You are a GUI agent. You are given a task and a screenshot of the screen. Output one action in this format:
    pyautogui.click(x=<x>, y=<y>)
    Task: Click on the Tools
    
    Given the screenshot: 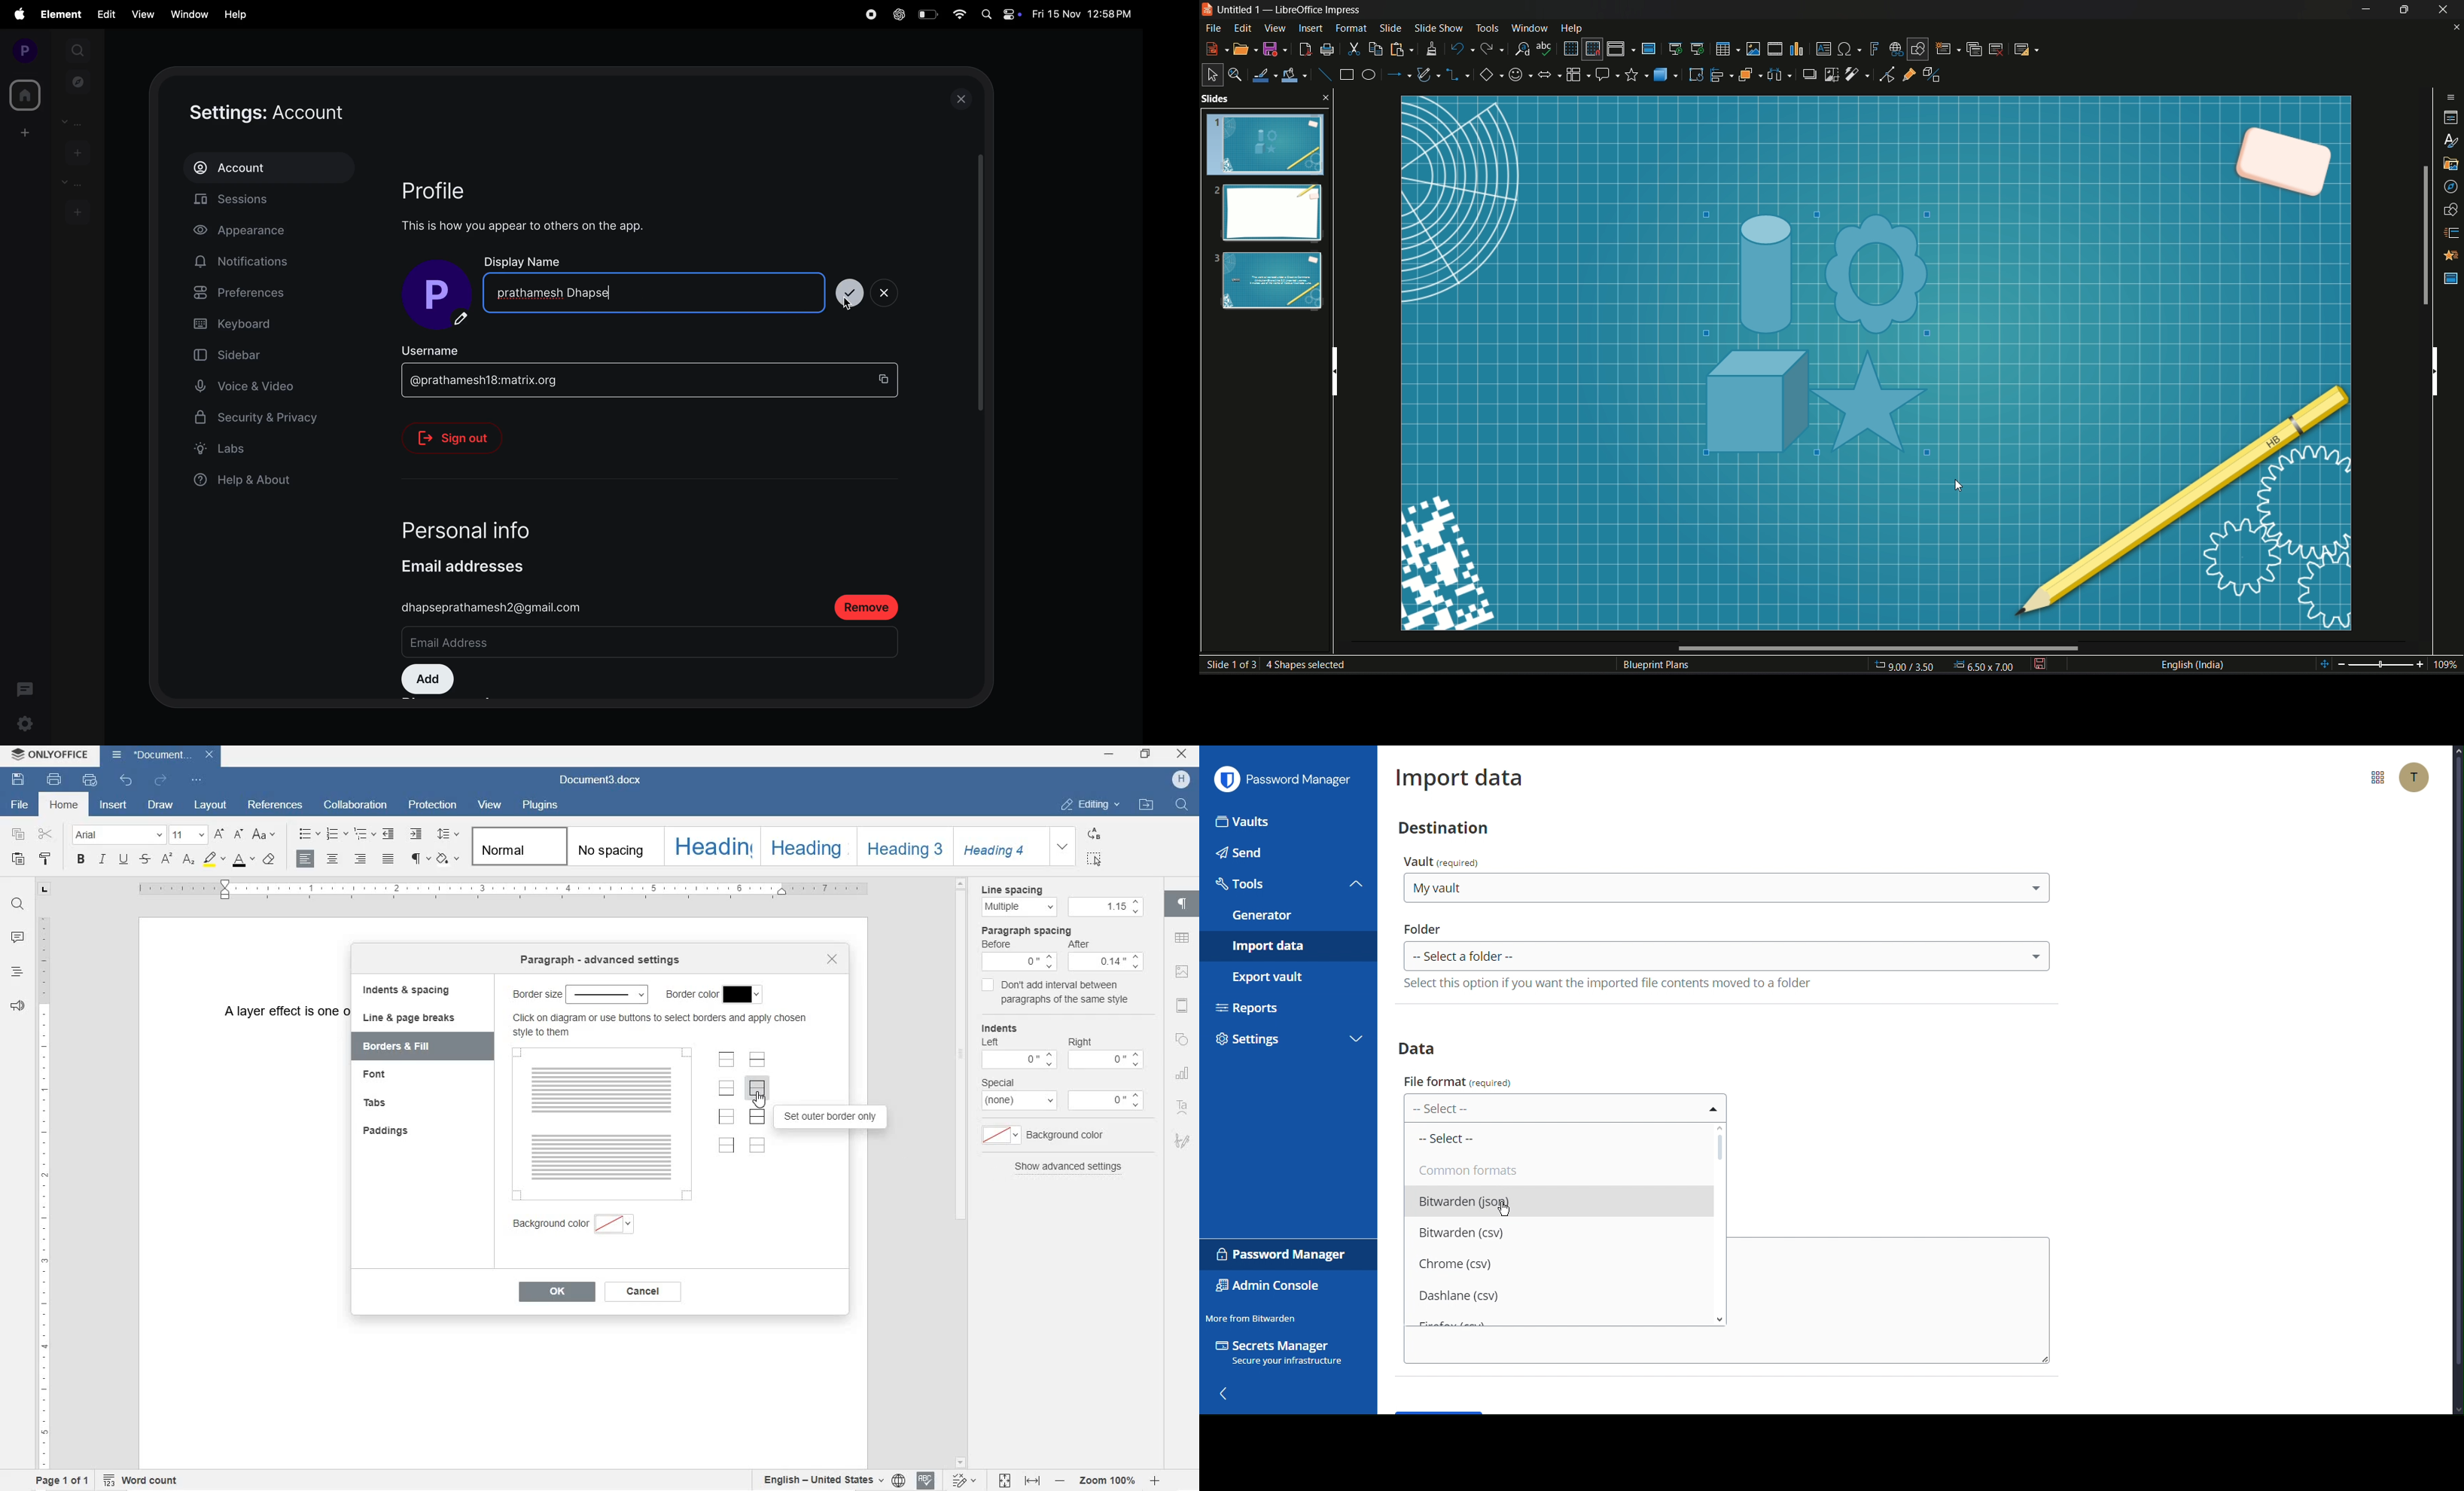 What is the action you would take?
    pyautogui.click(x=1271, y=884)
    